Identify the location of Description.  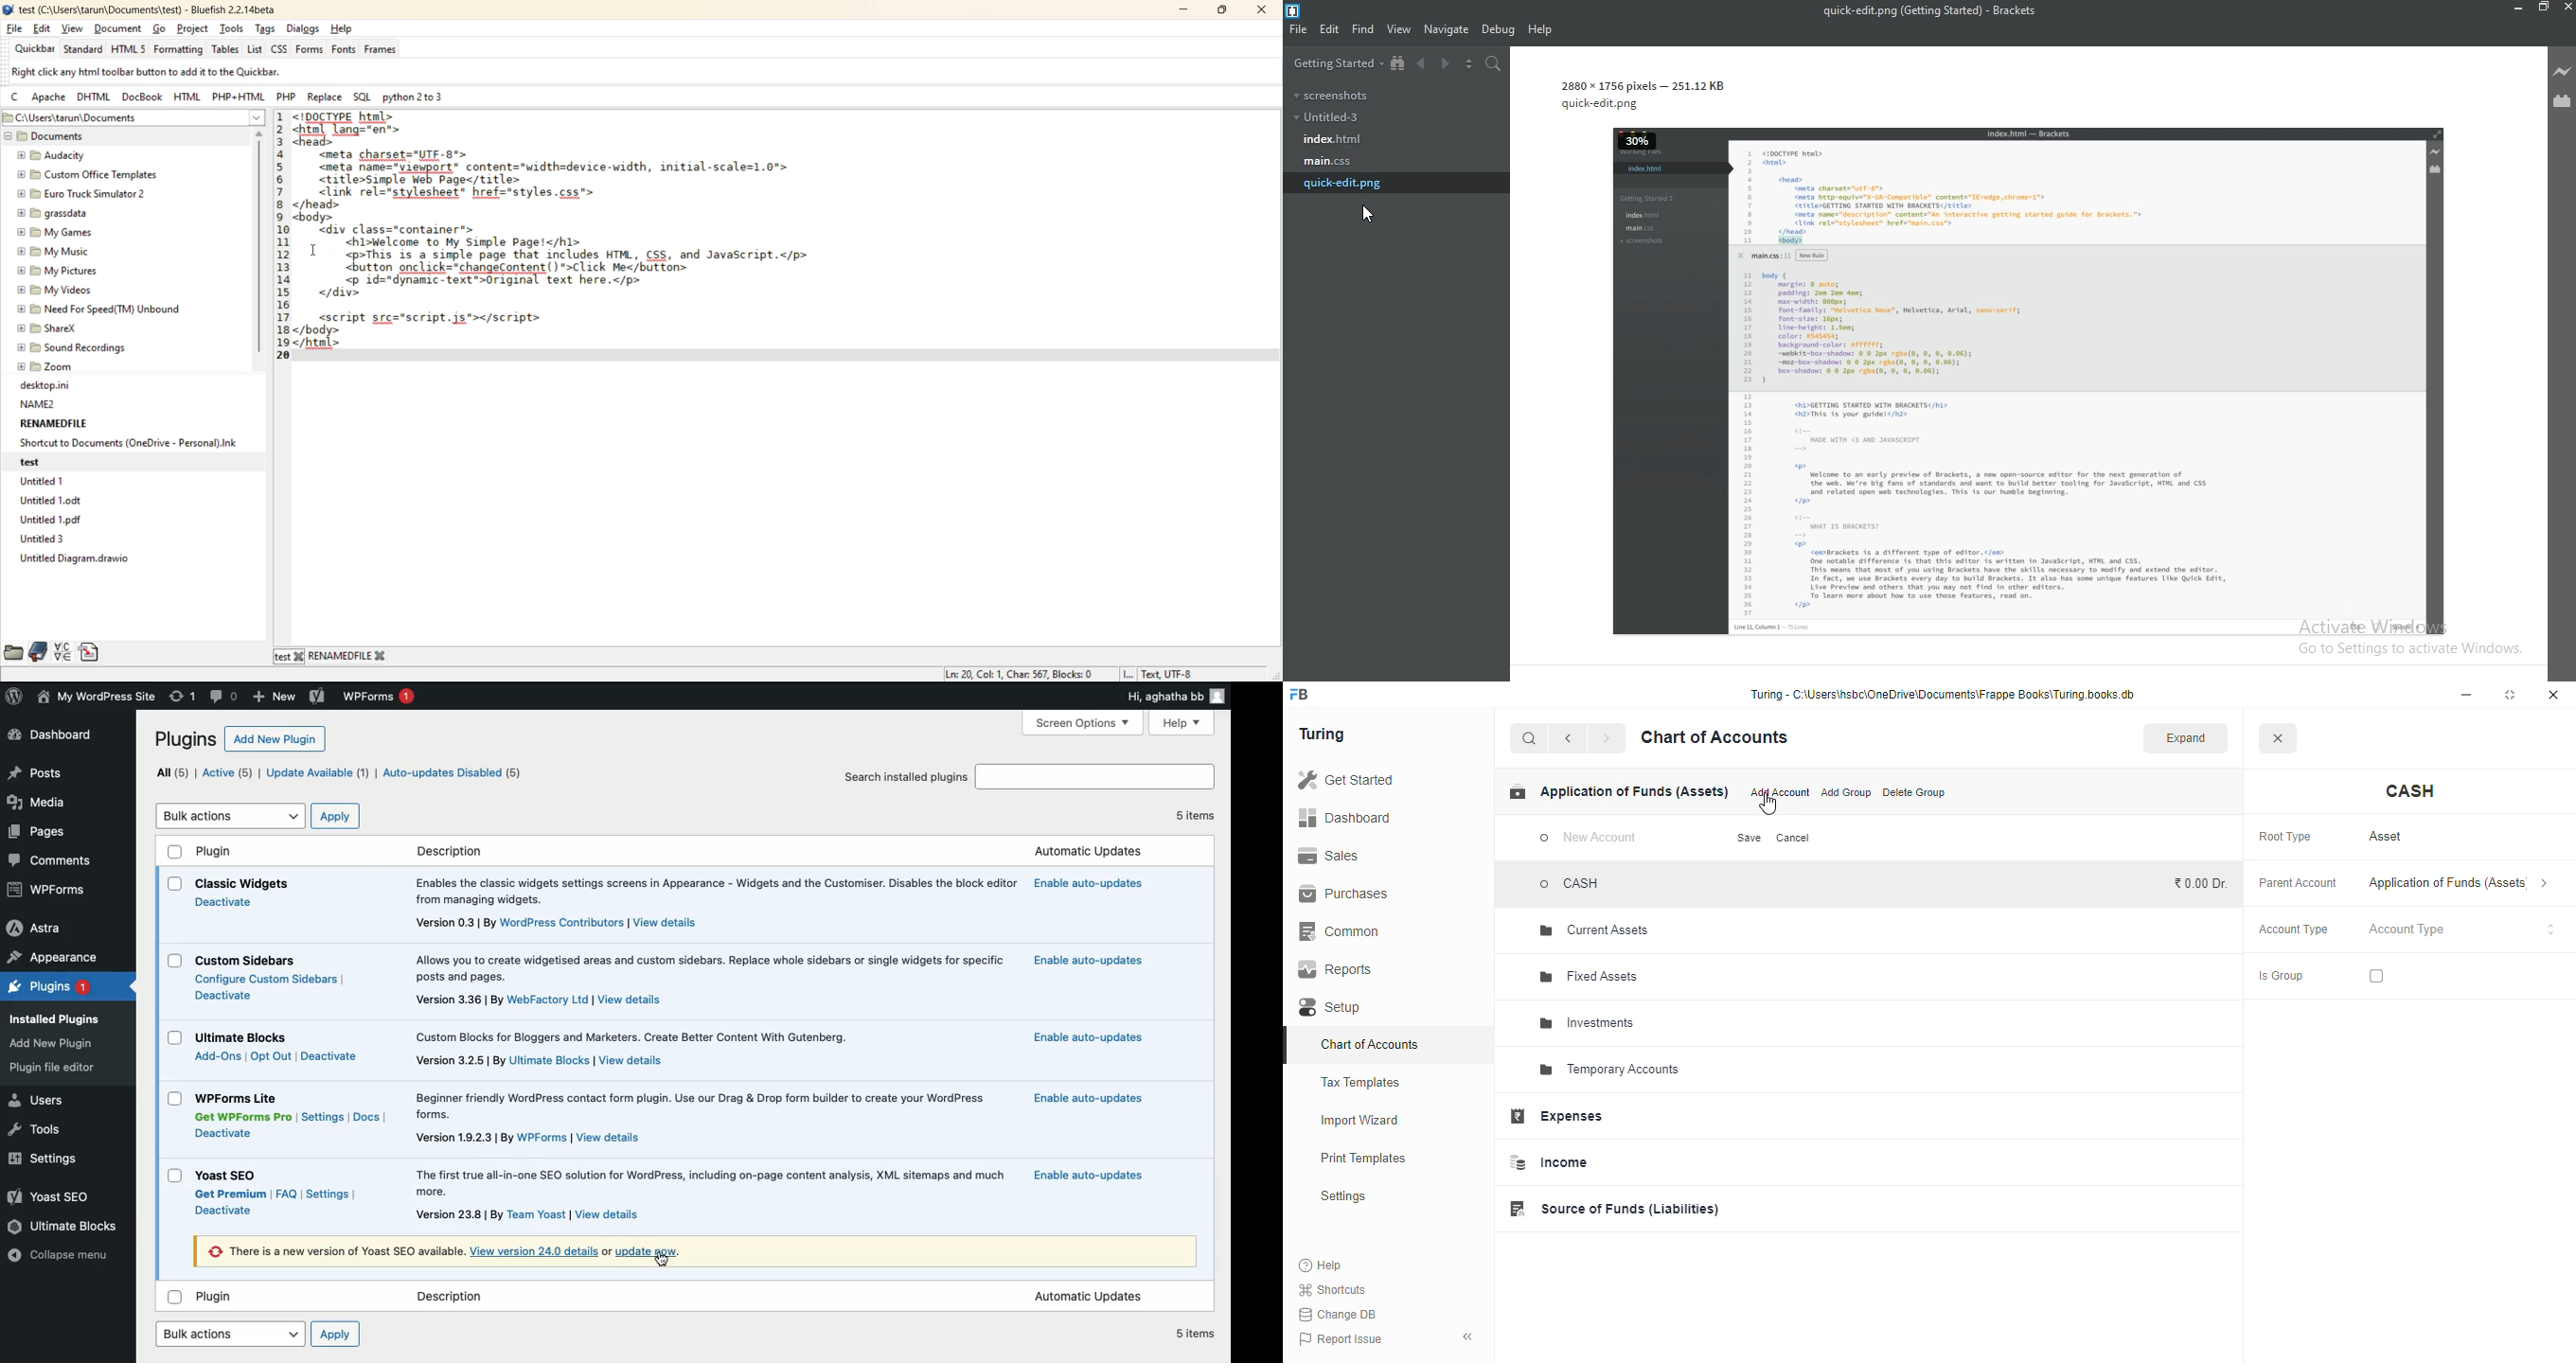
(633, 1038).